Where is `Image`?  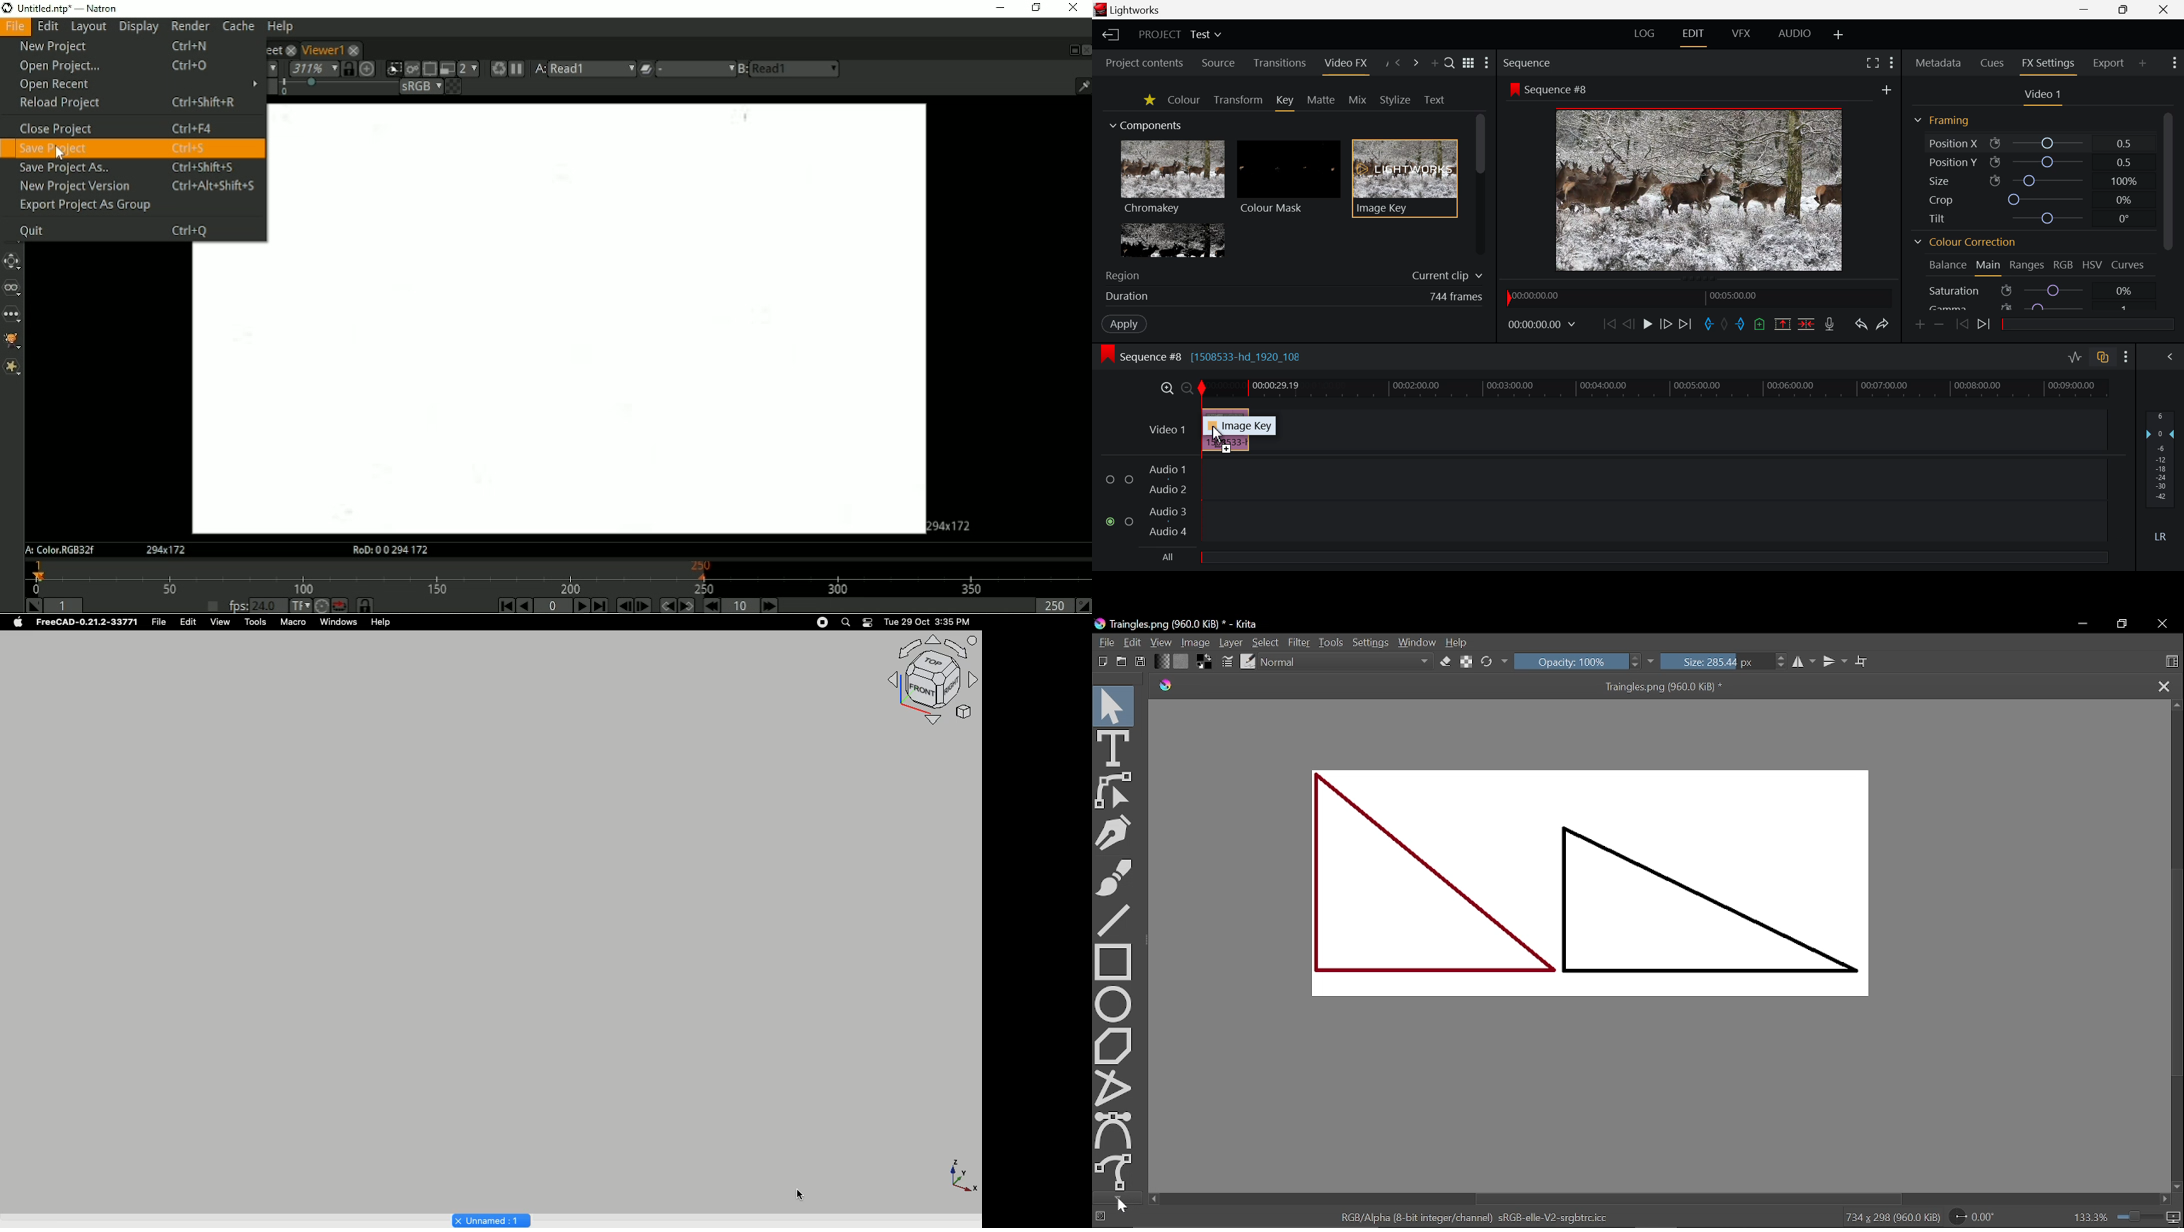
Image is located at coordinates (1196, 641).